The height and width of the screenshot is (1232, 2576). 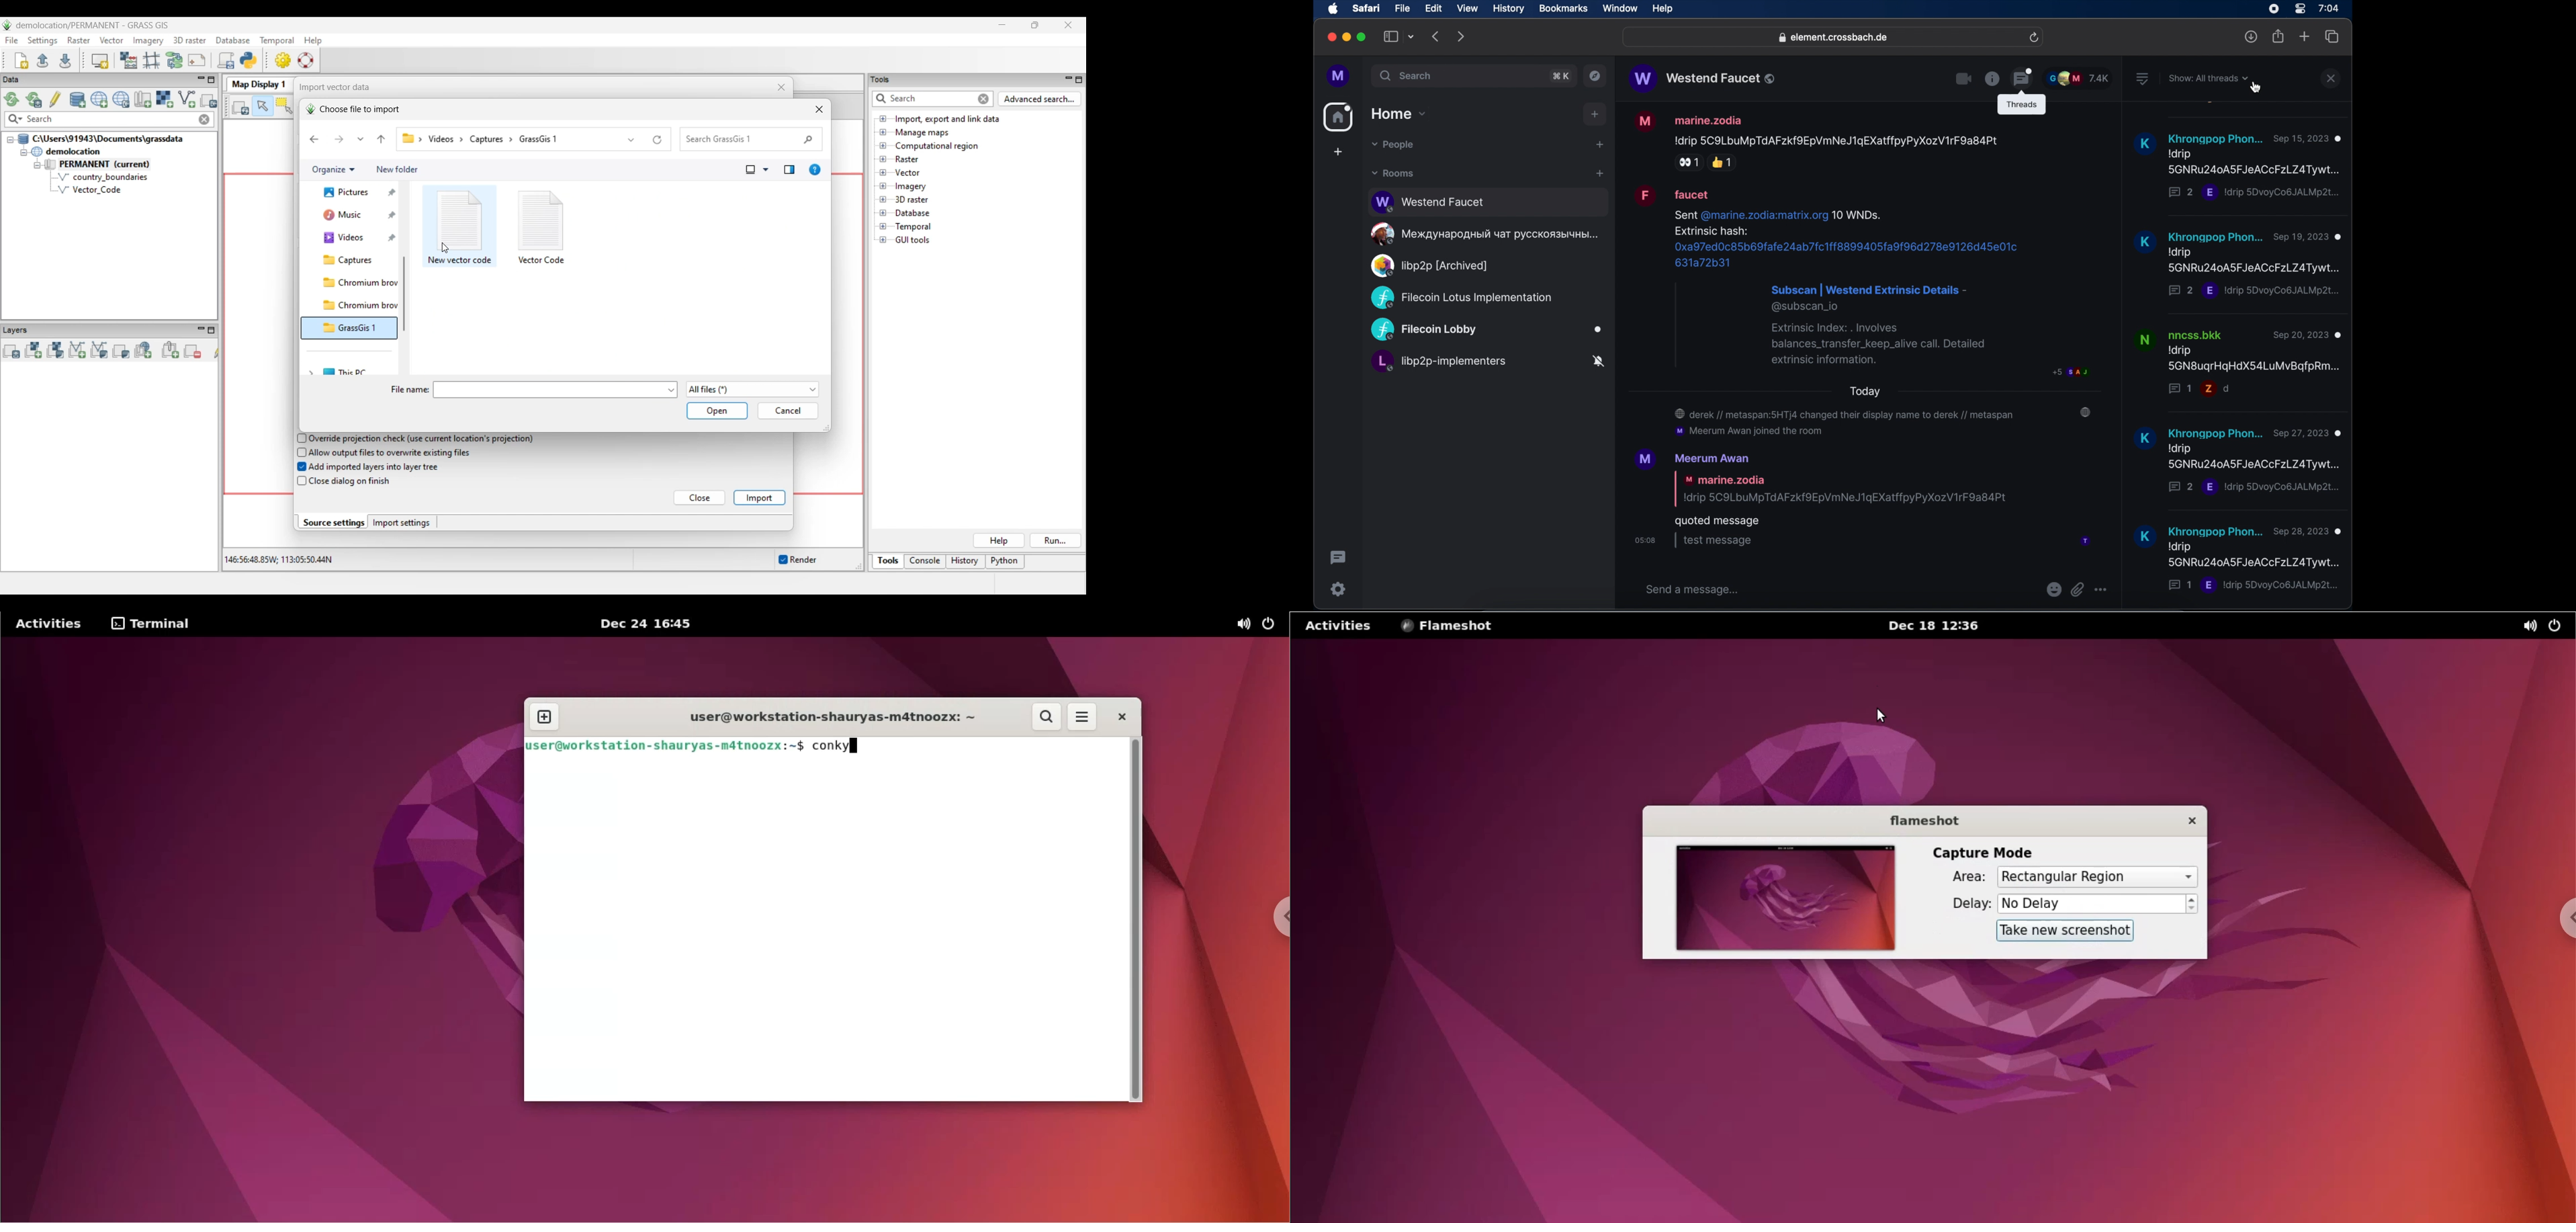 I want to click on people dropdown, so click(x=1393, y=145).